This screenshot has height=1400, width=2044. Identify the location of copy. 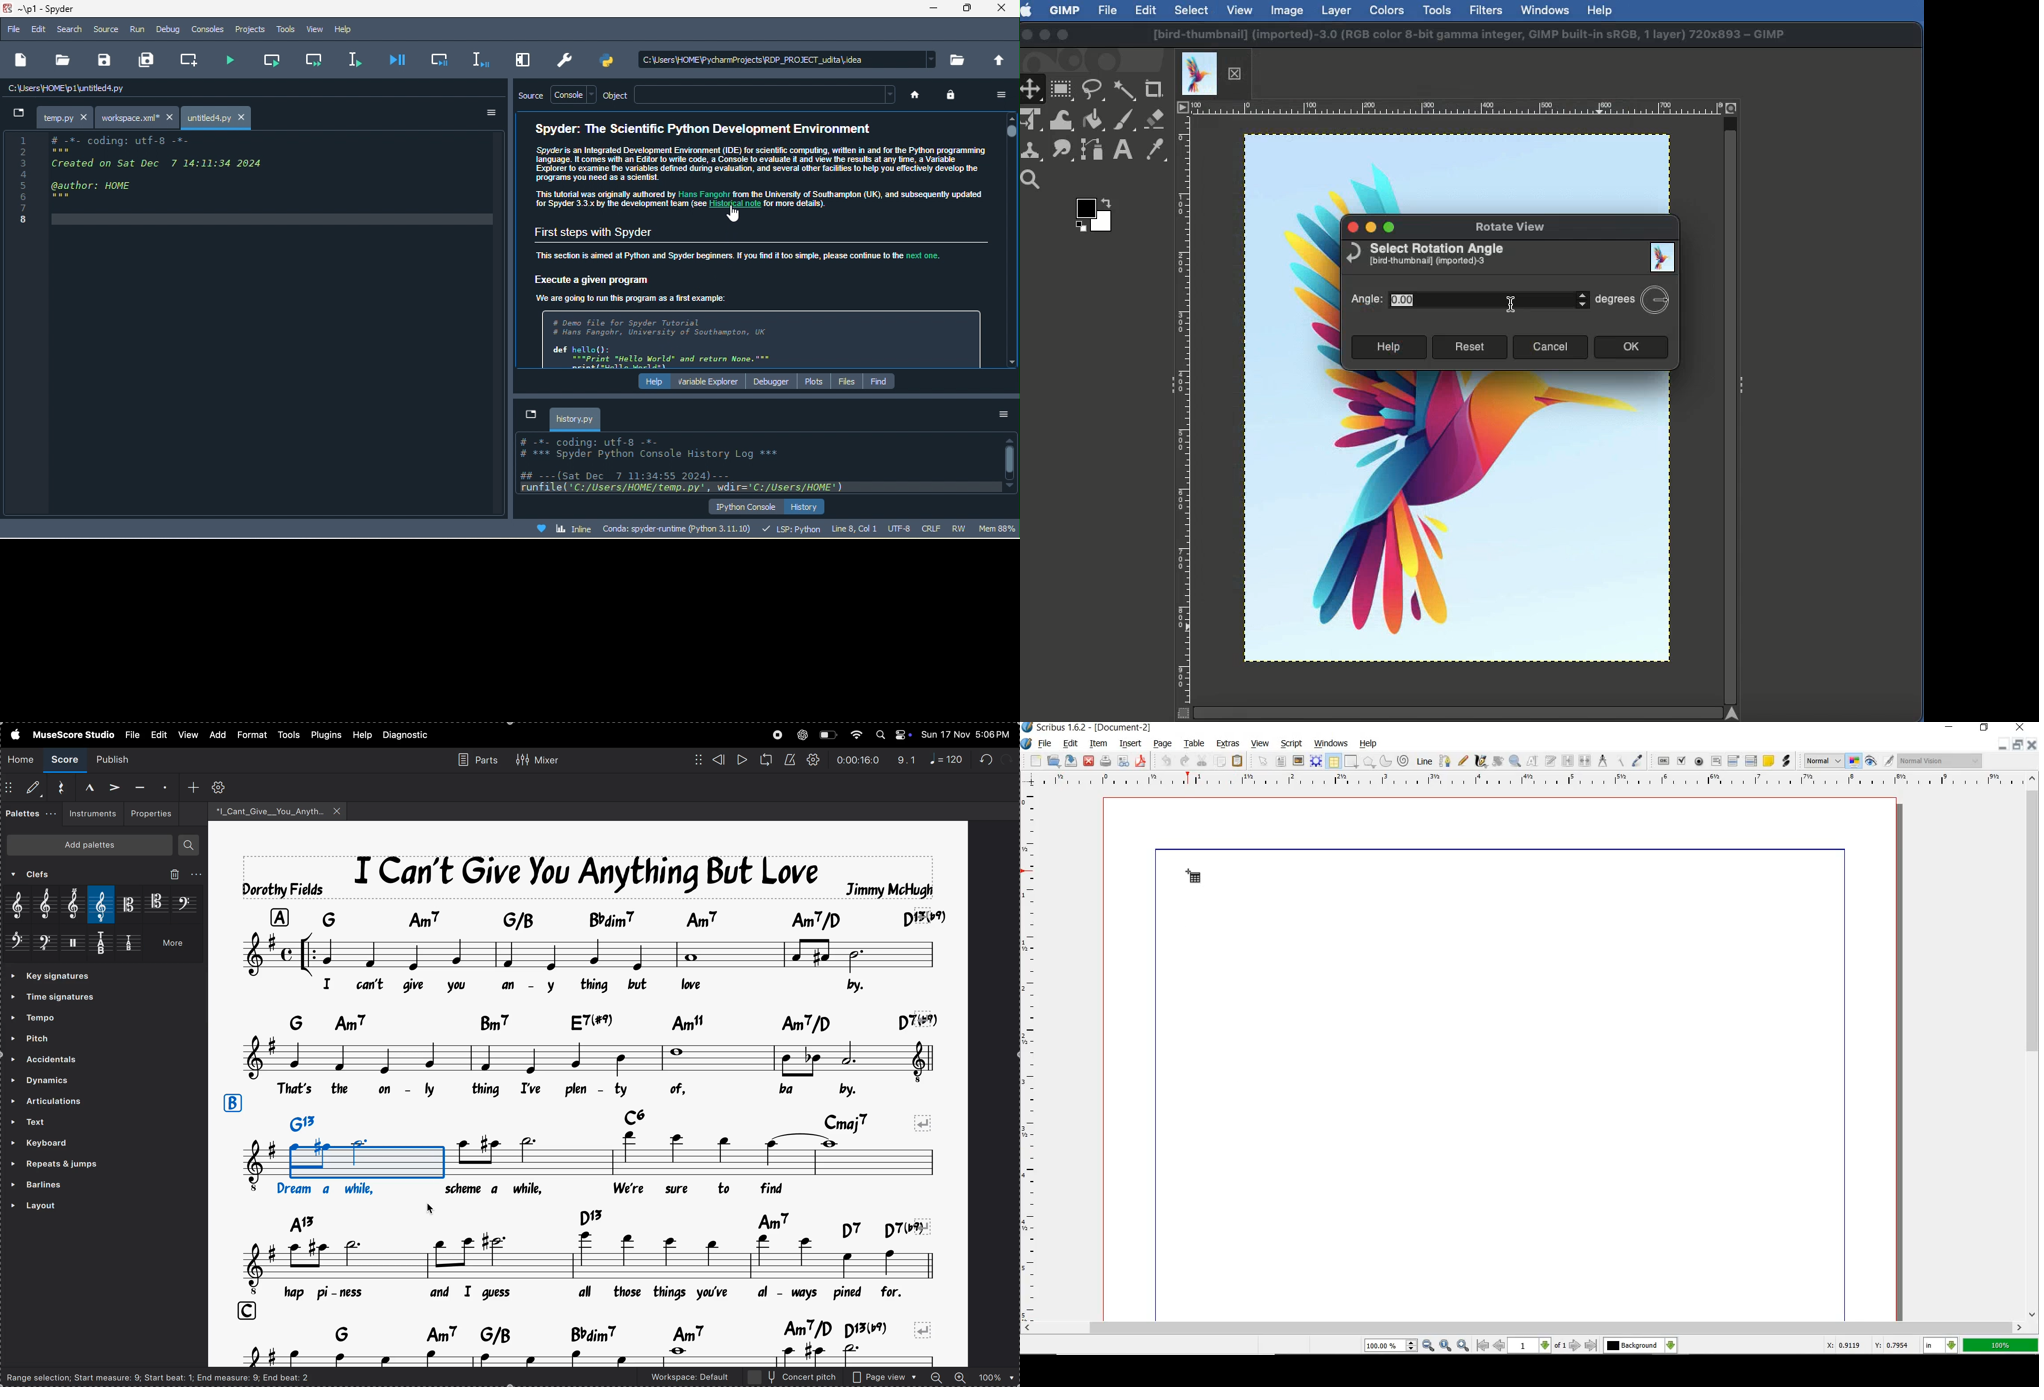
(1221, 762).